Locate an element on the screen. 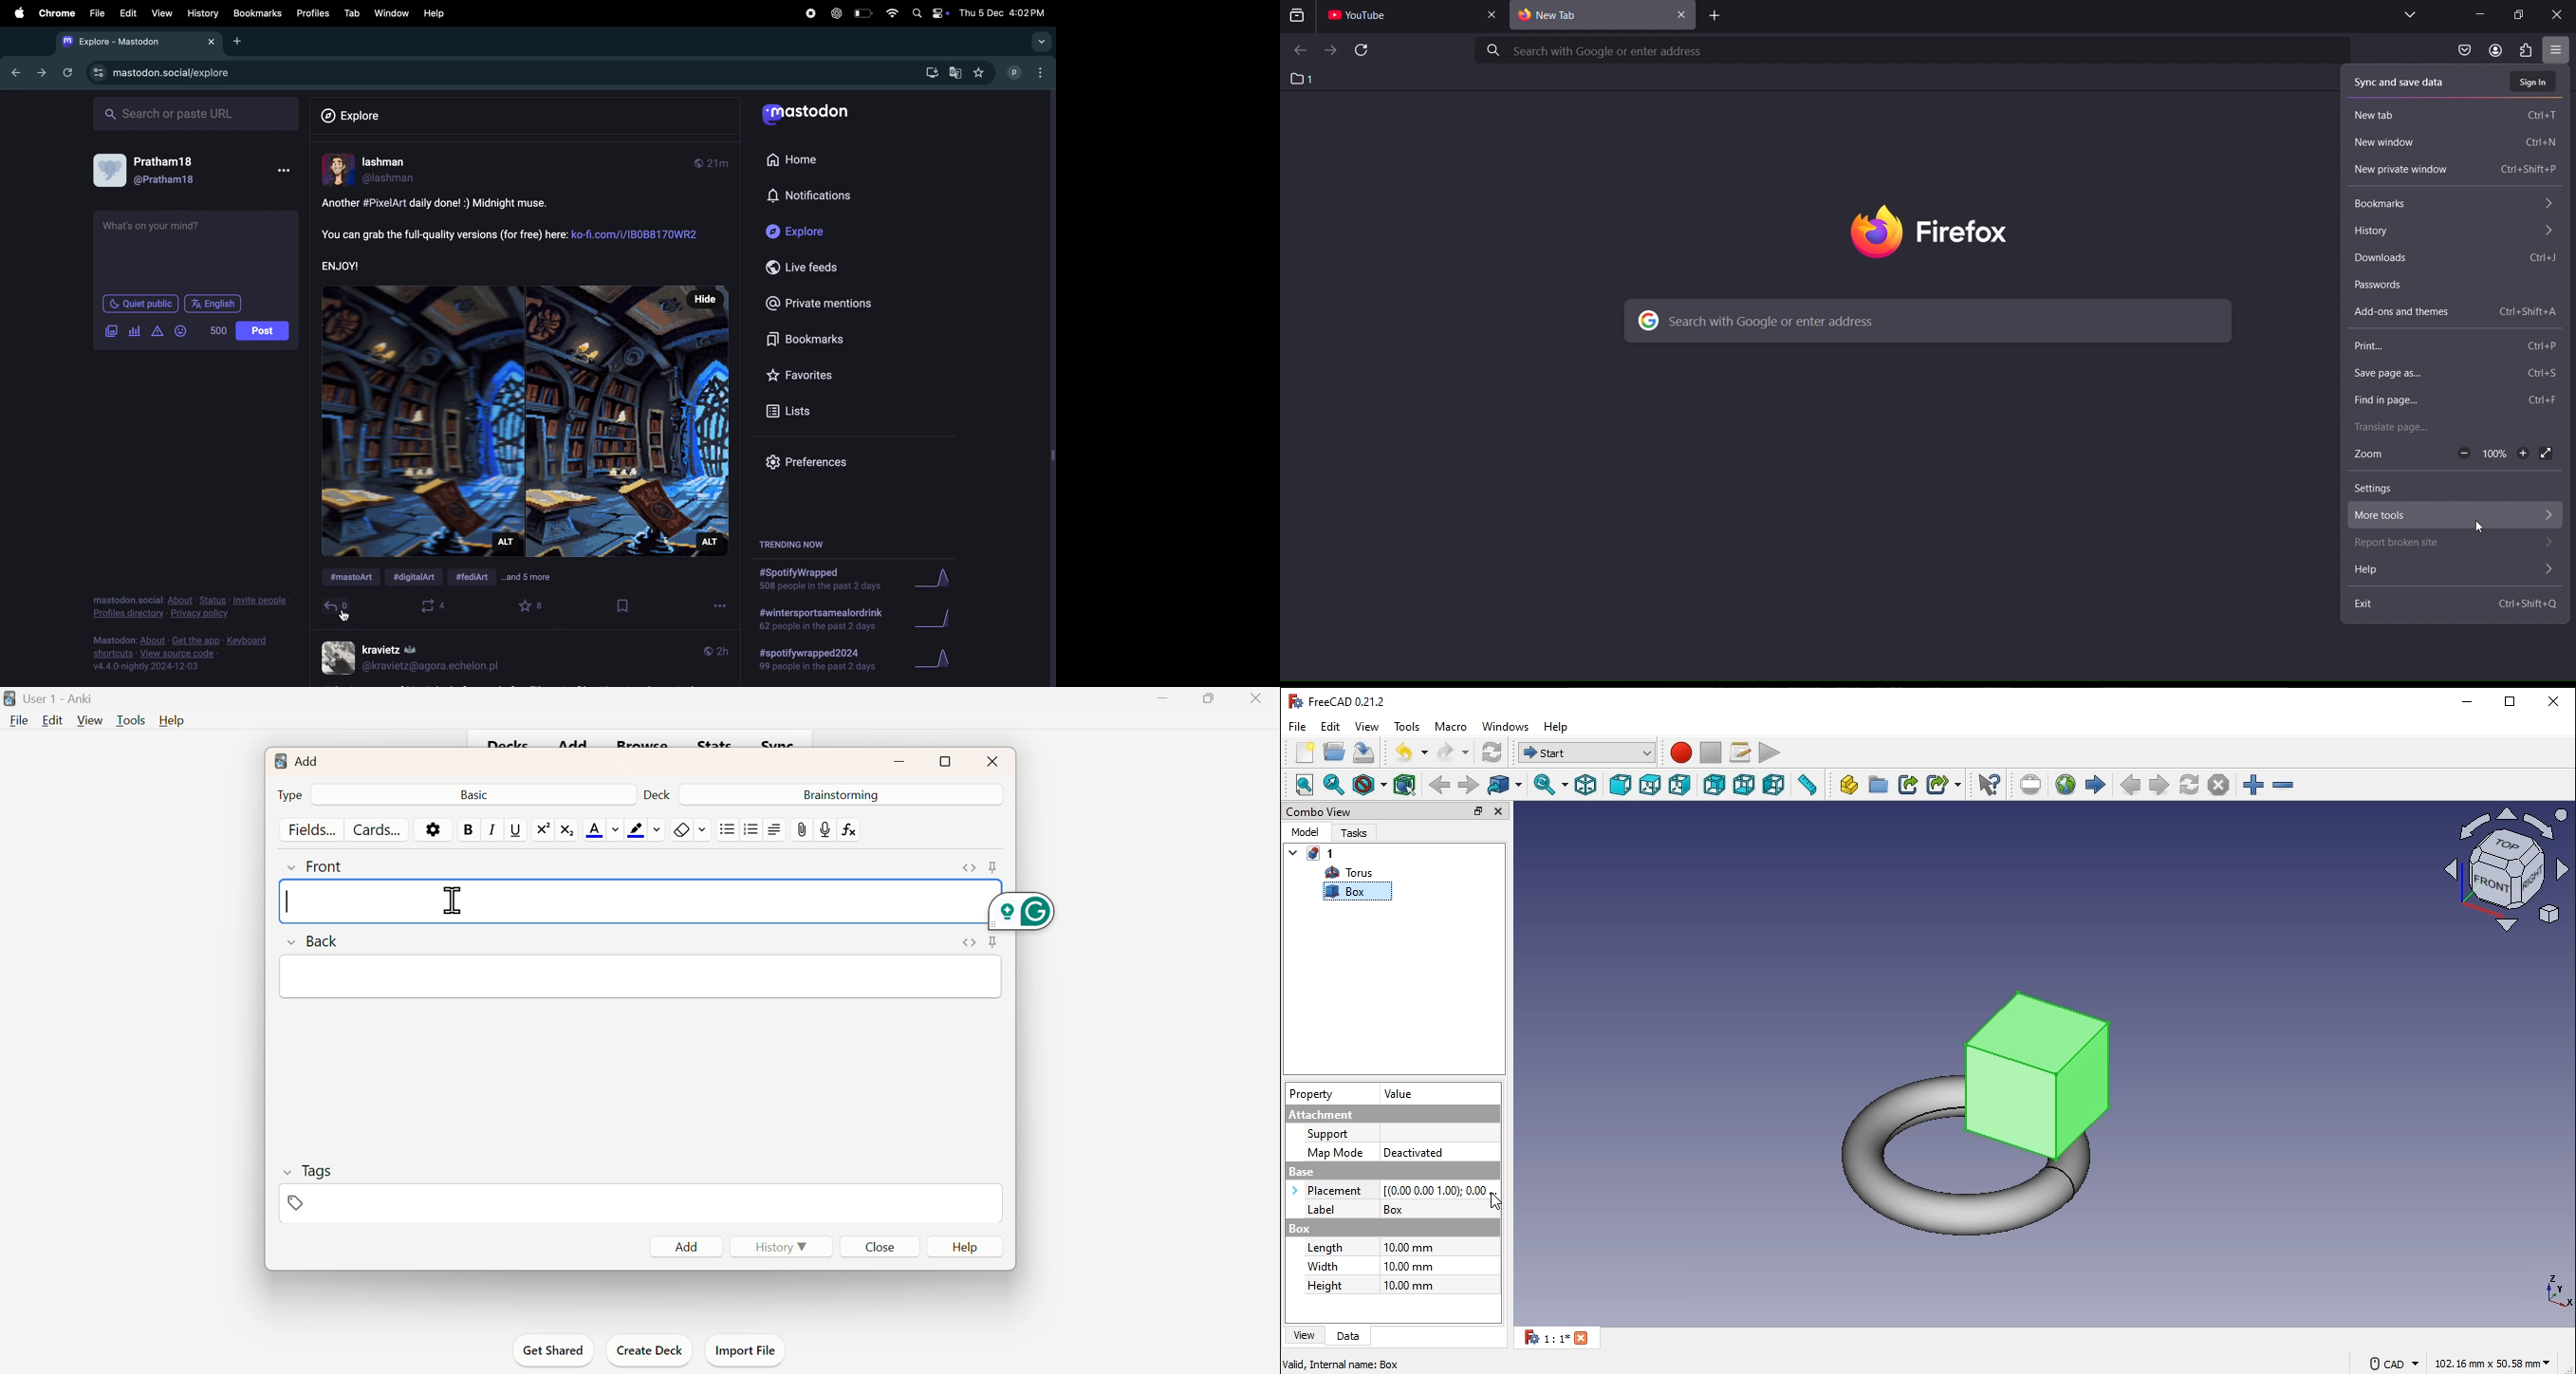 This screenshot has width=2576, height=1400. chatgpt is located at coordinates (835, 14).